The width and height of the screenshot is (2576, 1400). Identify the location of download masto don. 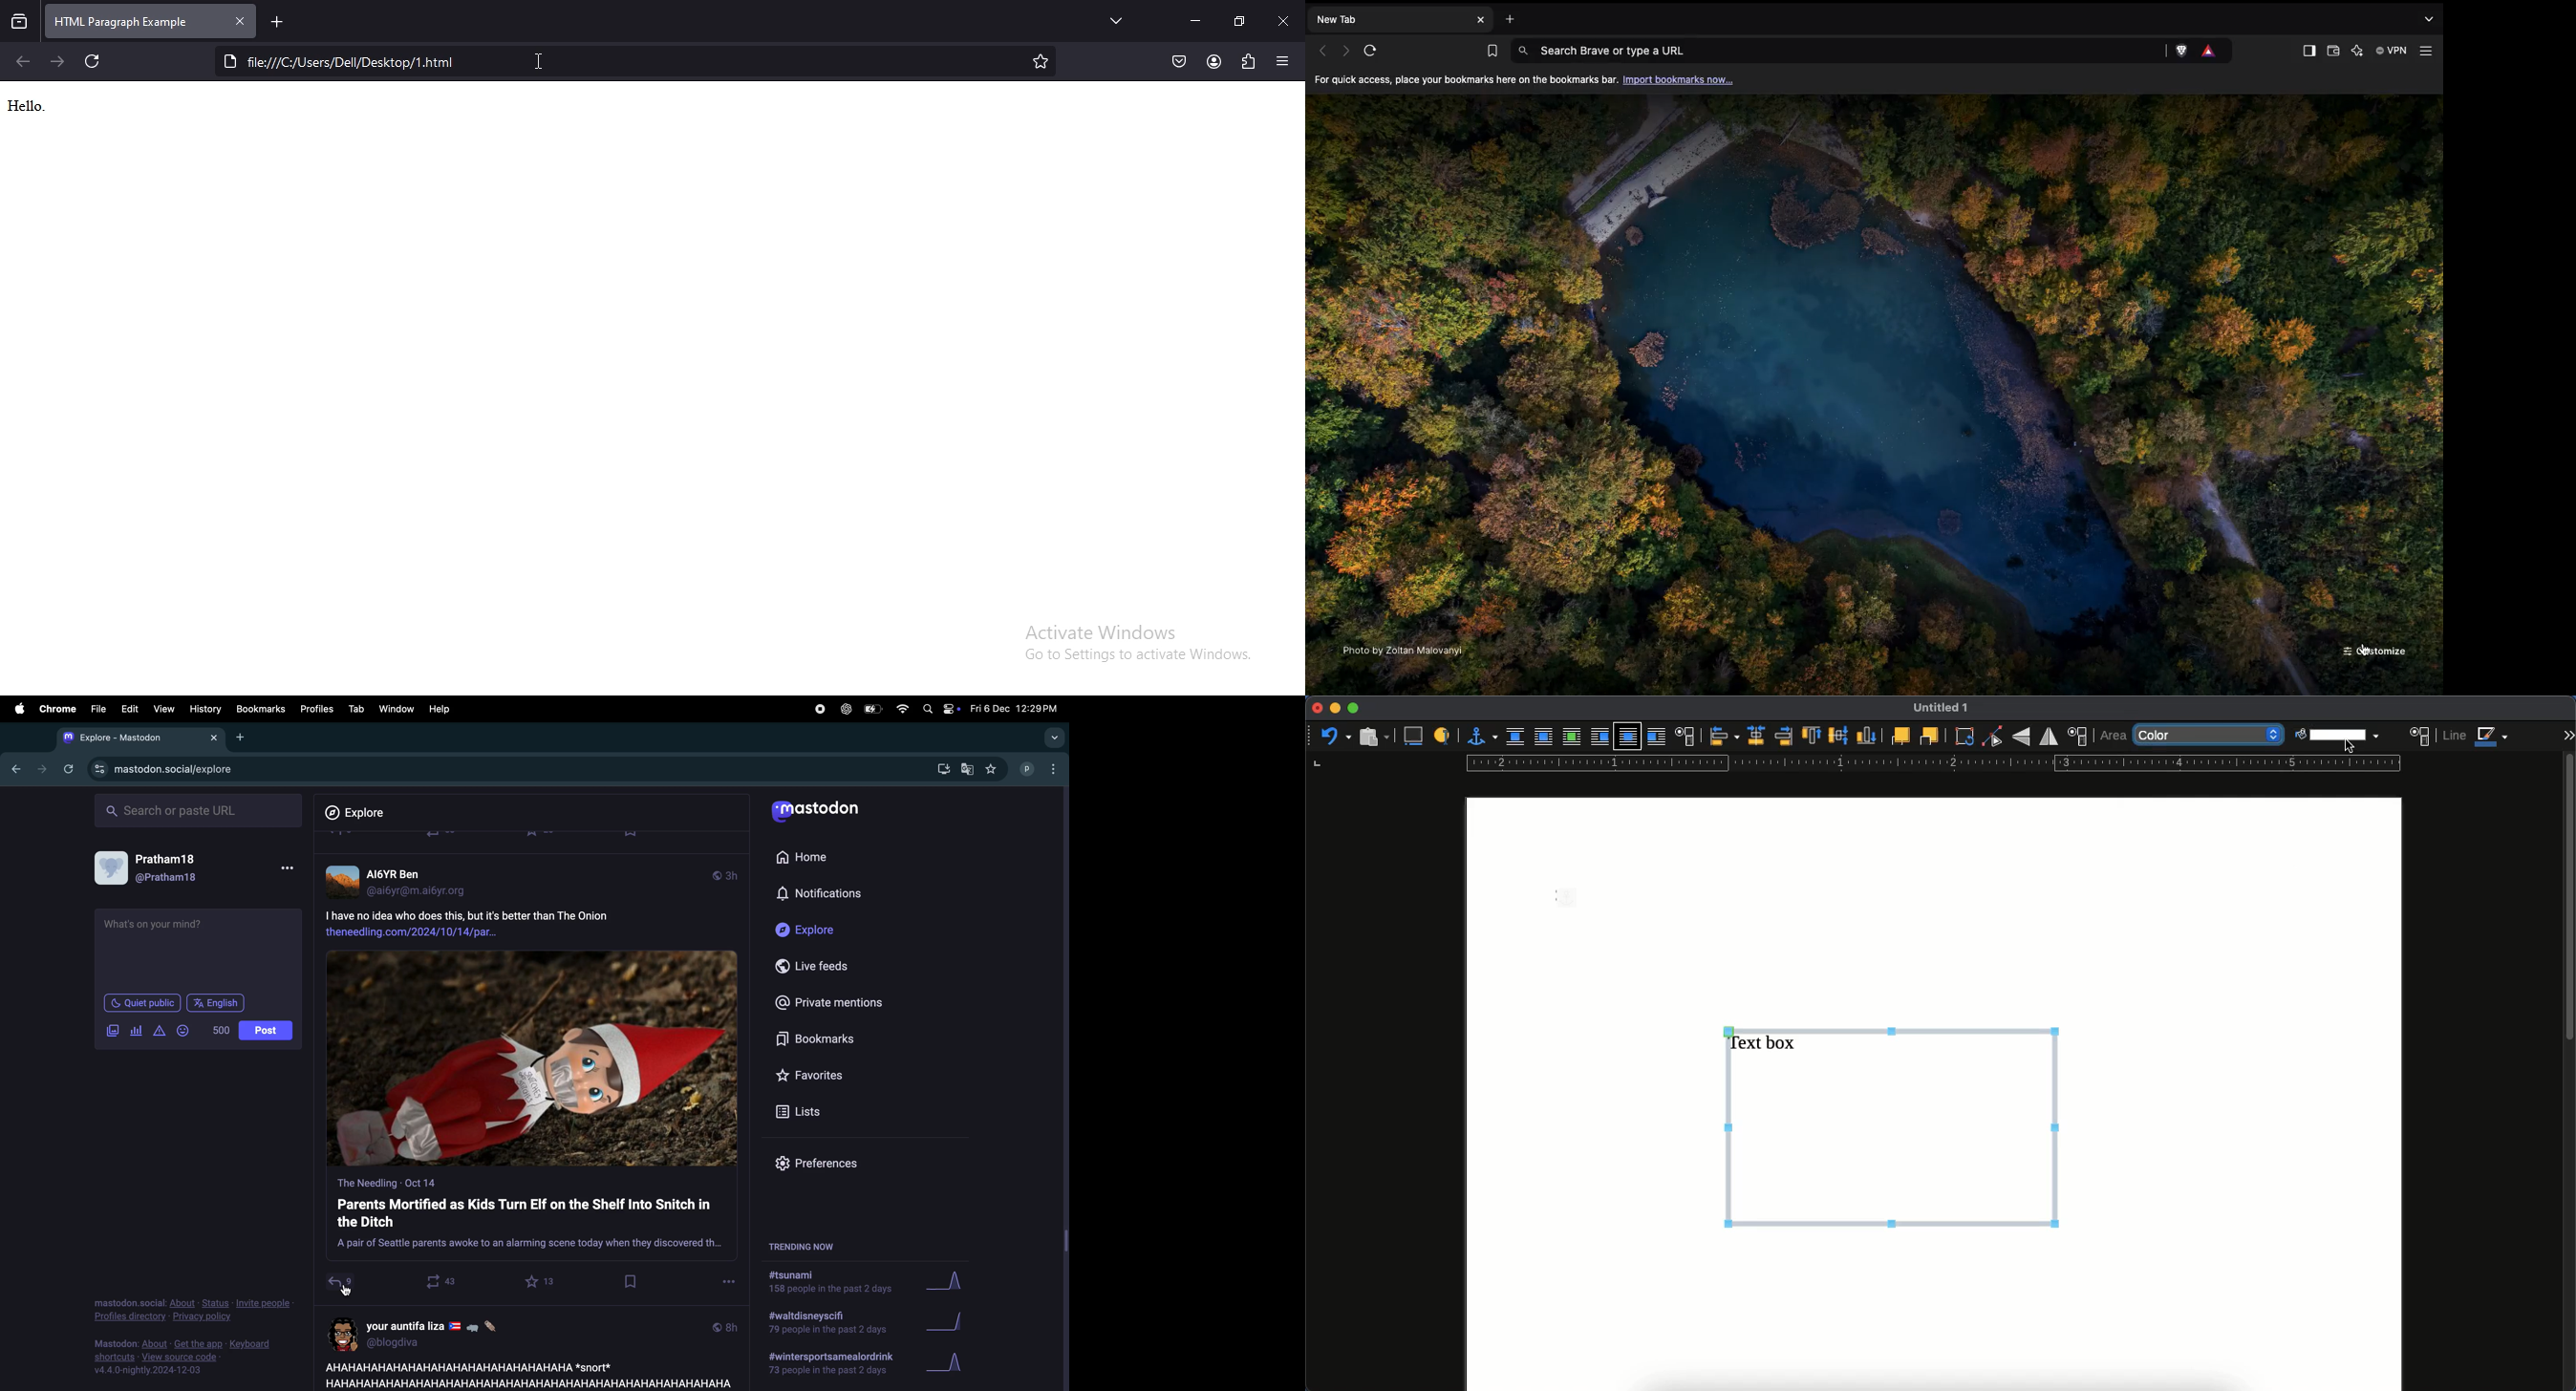
(941, 769).